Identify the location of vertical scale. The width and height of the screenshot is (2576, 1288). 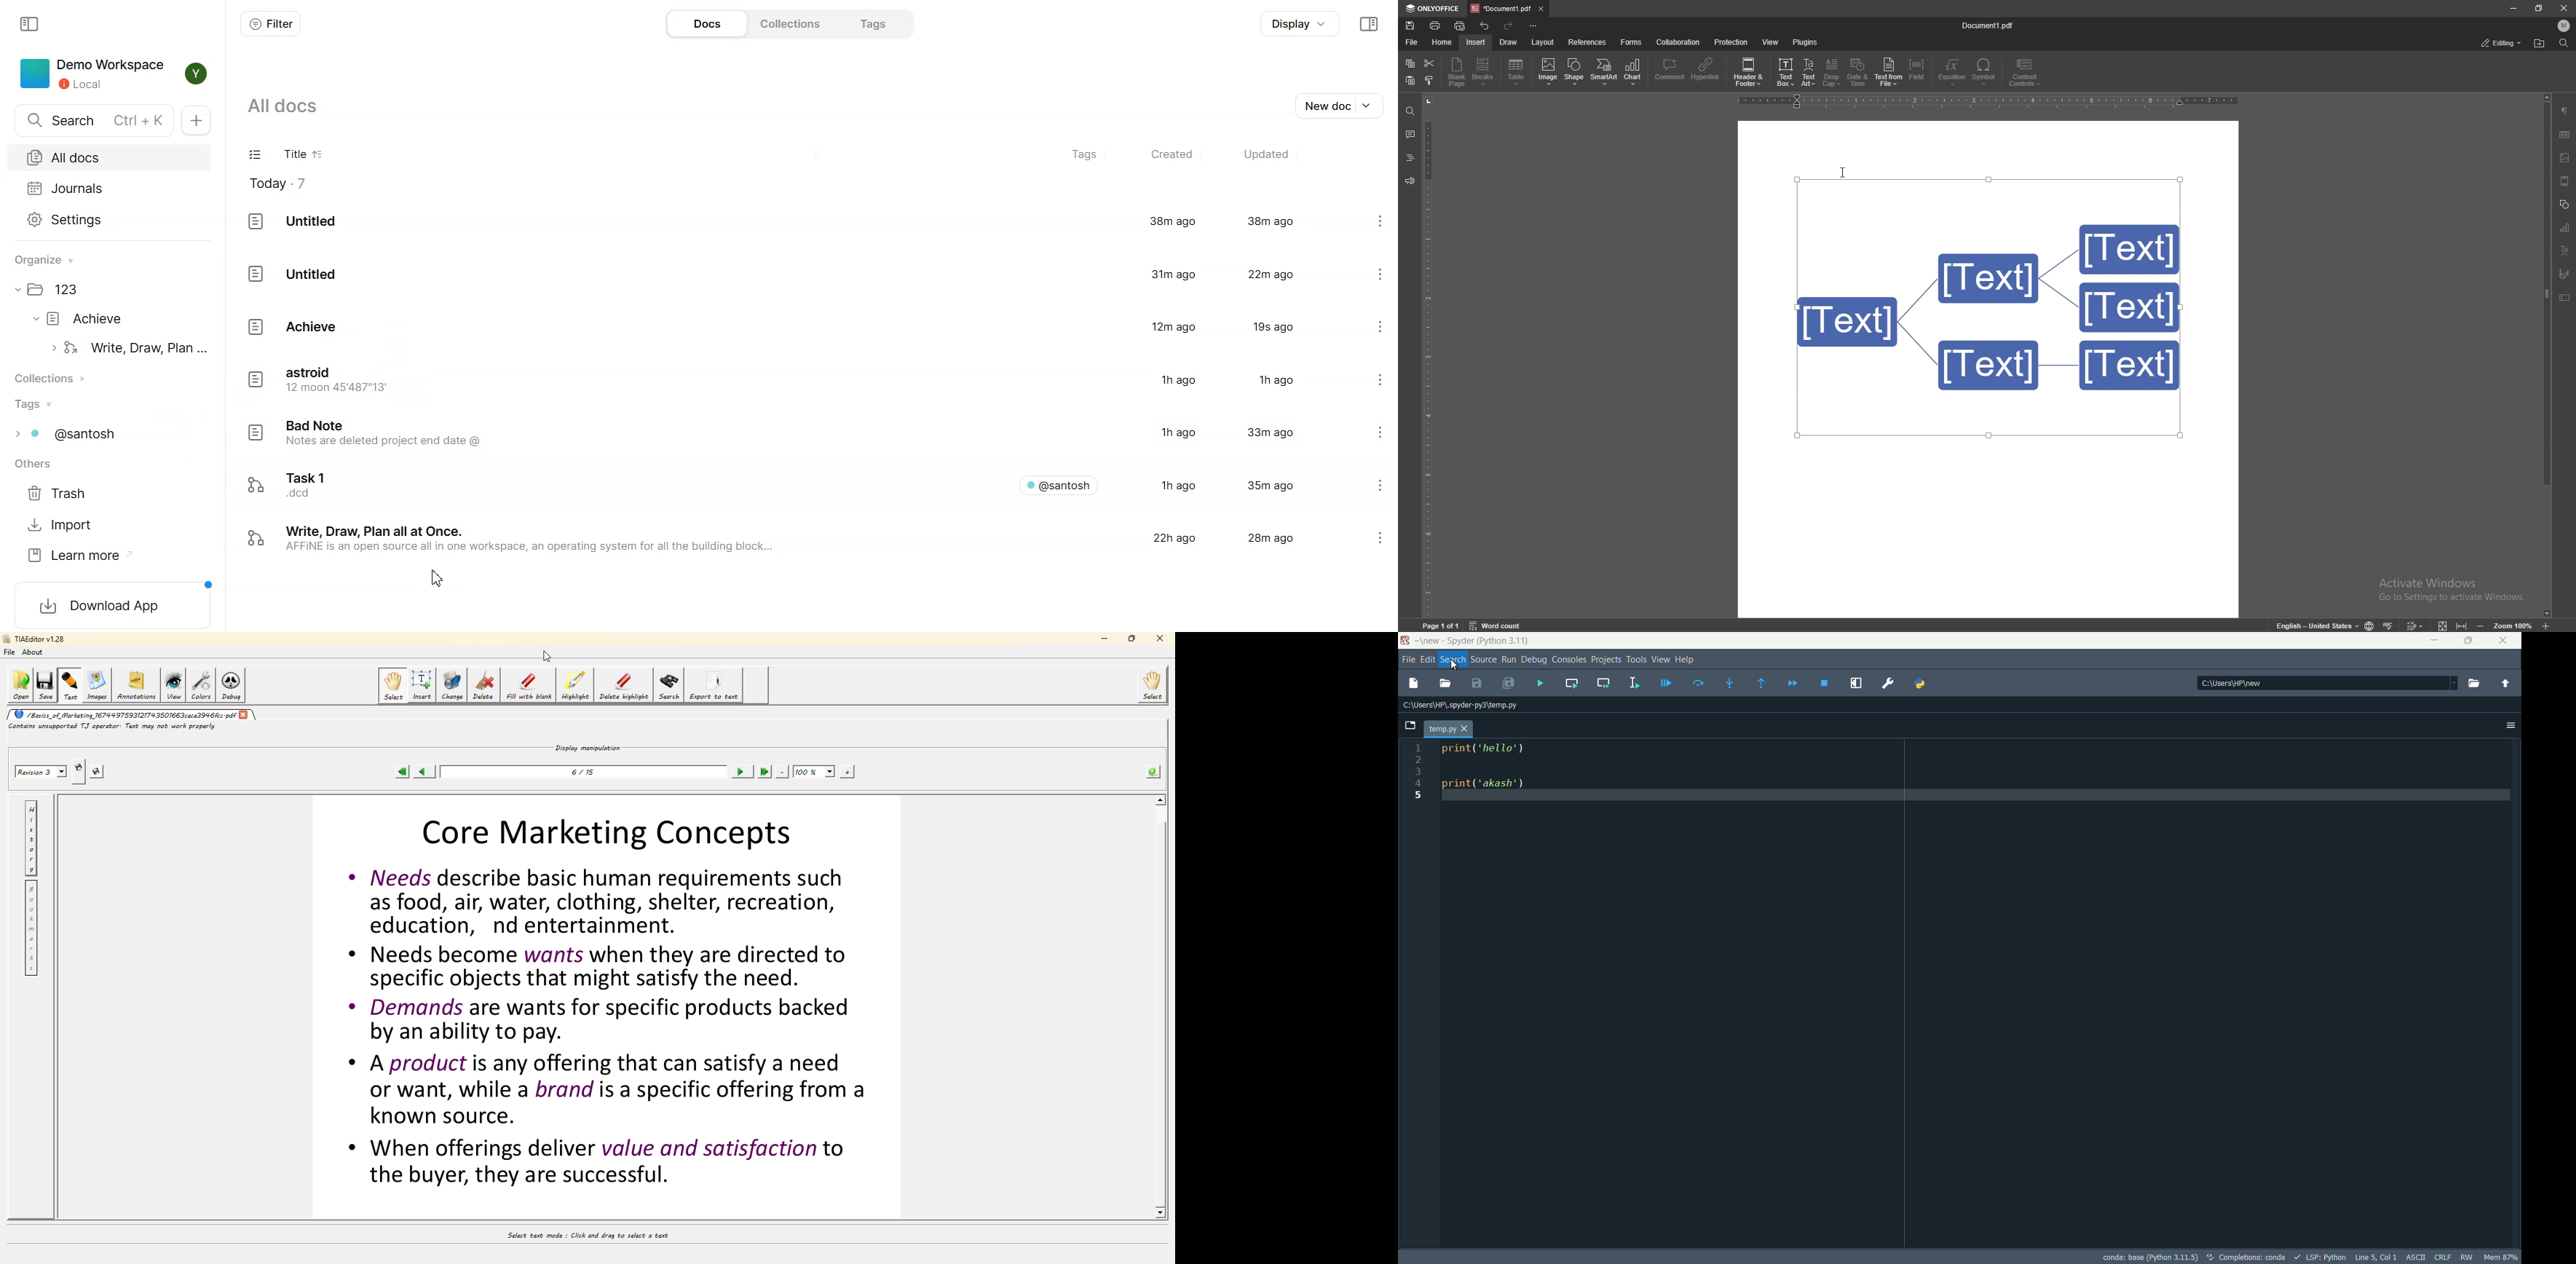
(1427, 355).